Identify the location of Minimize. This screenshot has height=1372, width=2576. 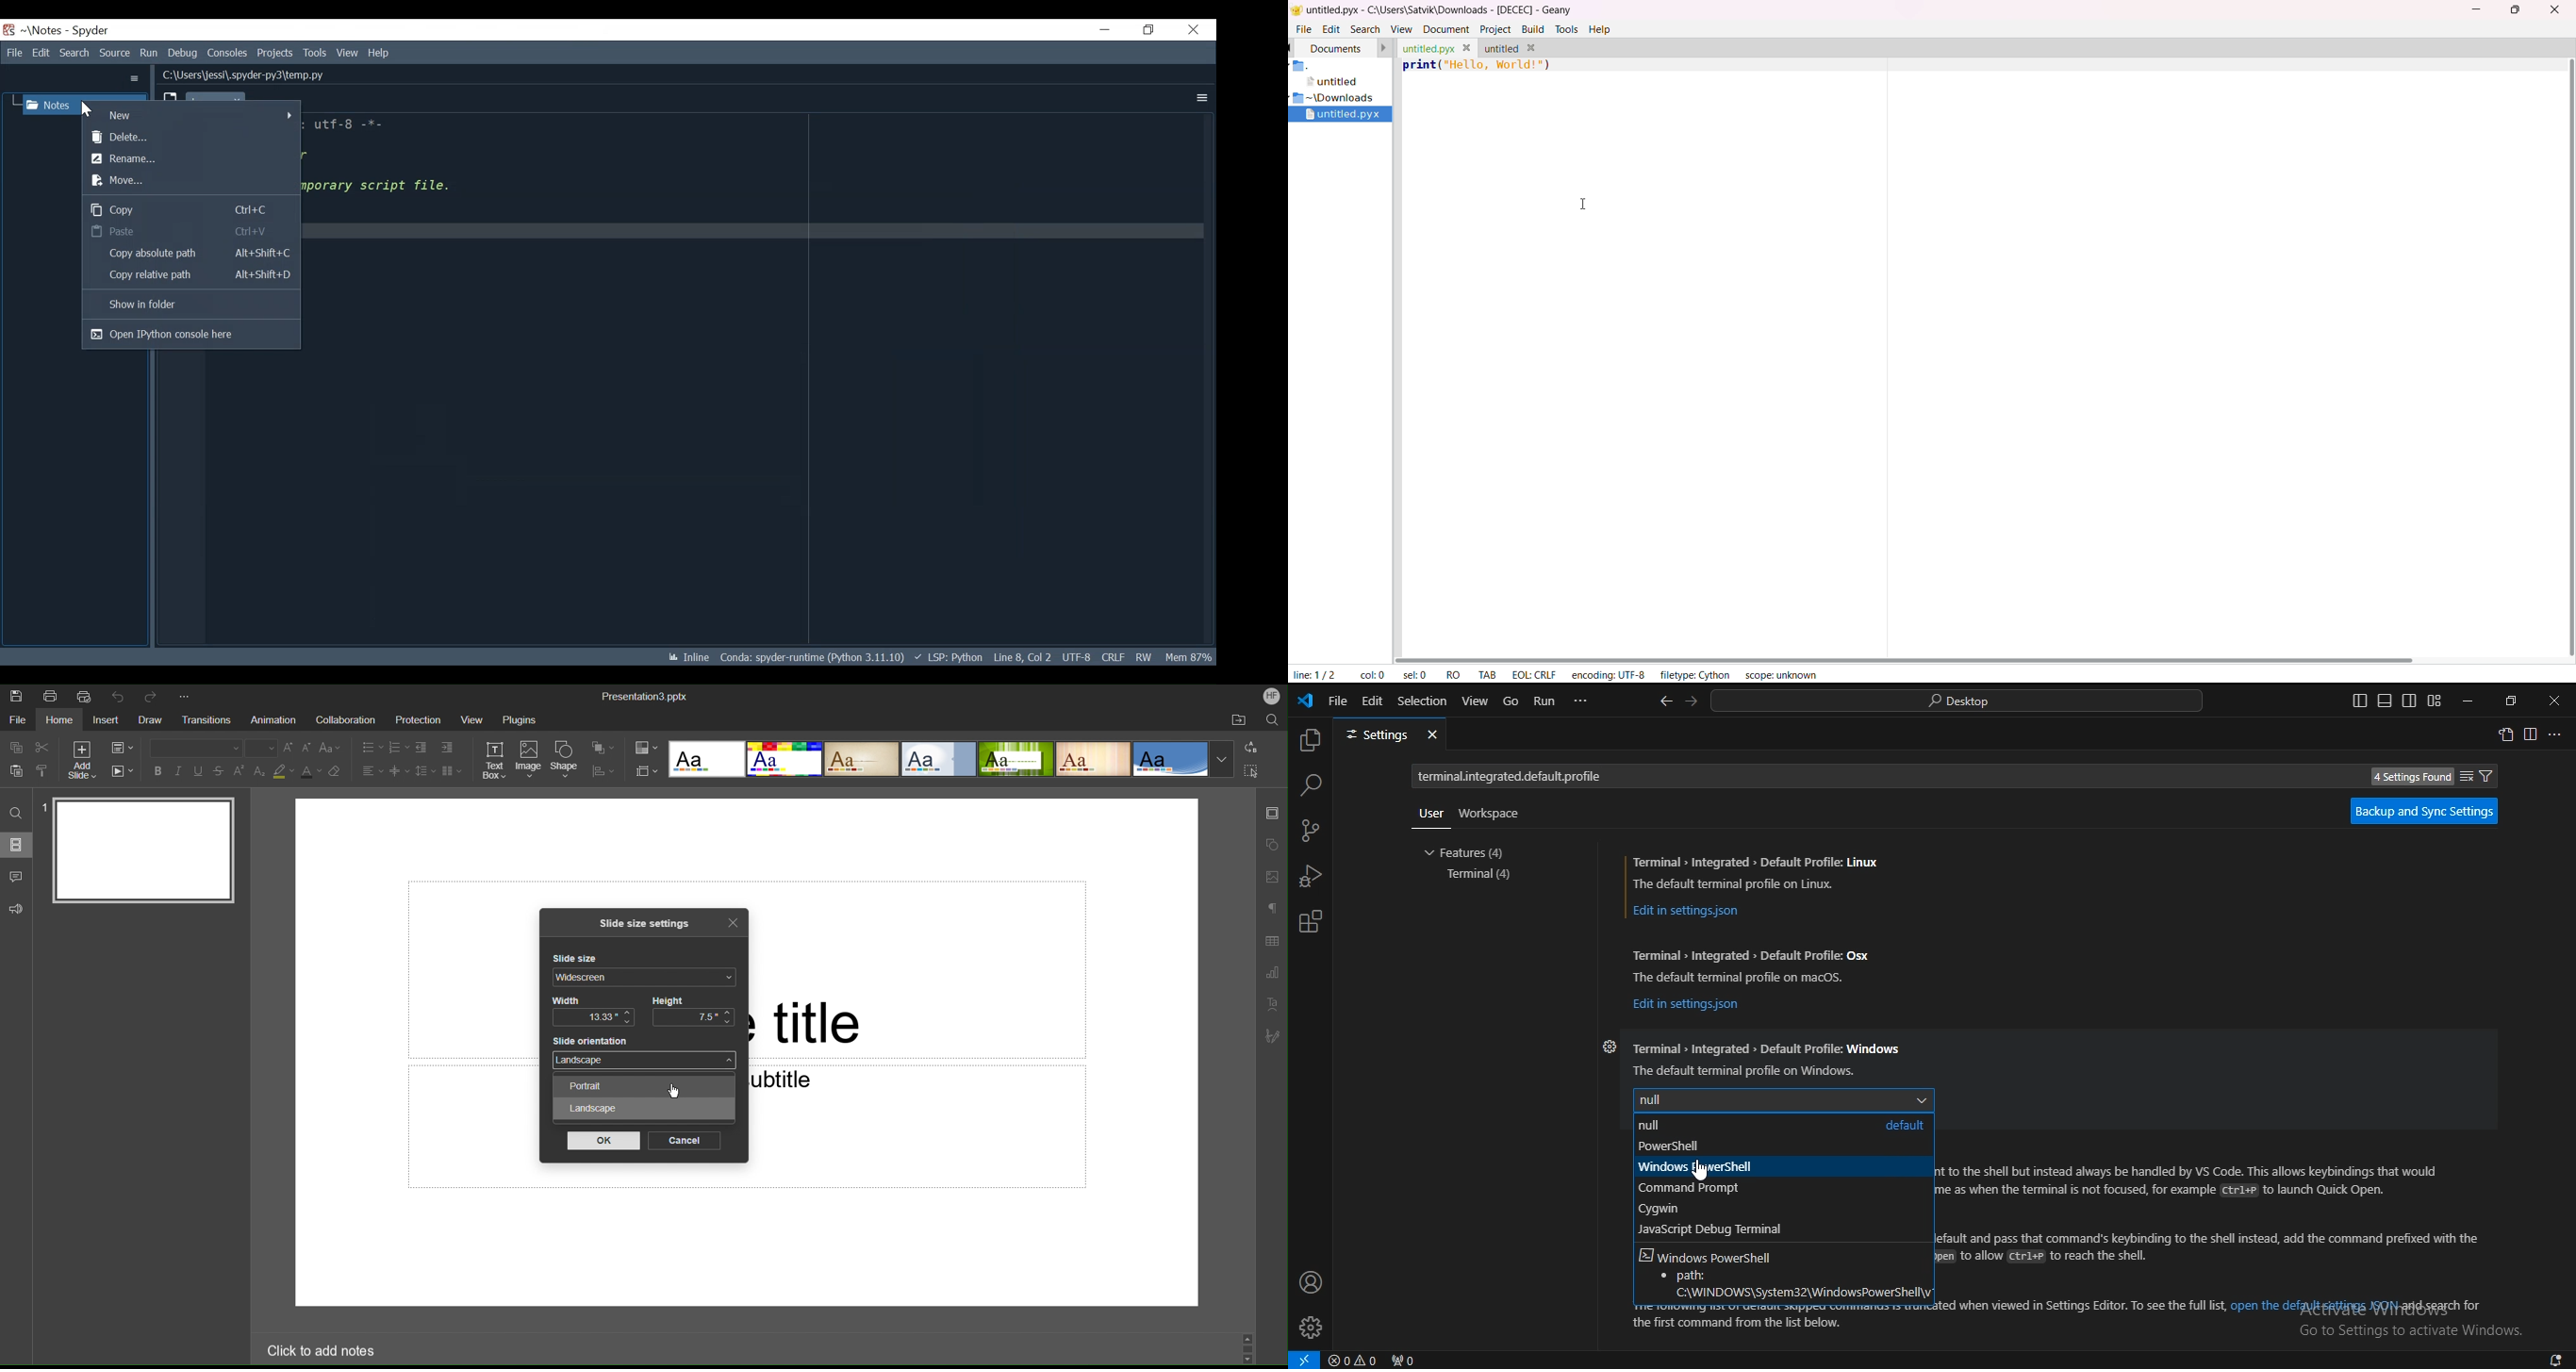
(1105, 29).